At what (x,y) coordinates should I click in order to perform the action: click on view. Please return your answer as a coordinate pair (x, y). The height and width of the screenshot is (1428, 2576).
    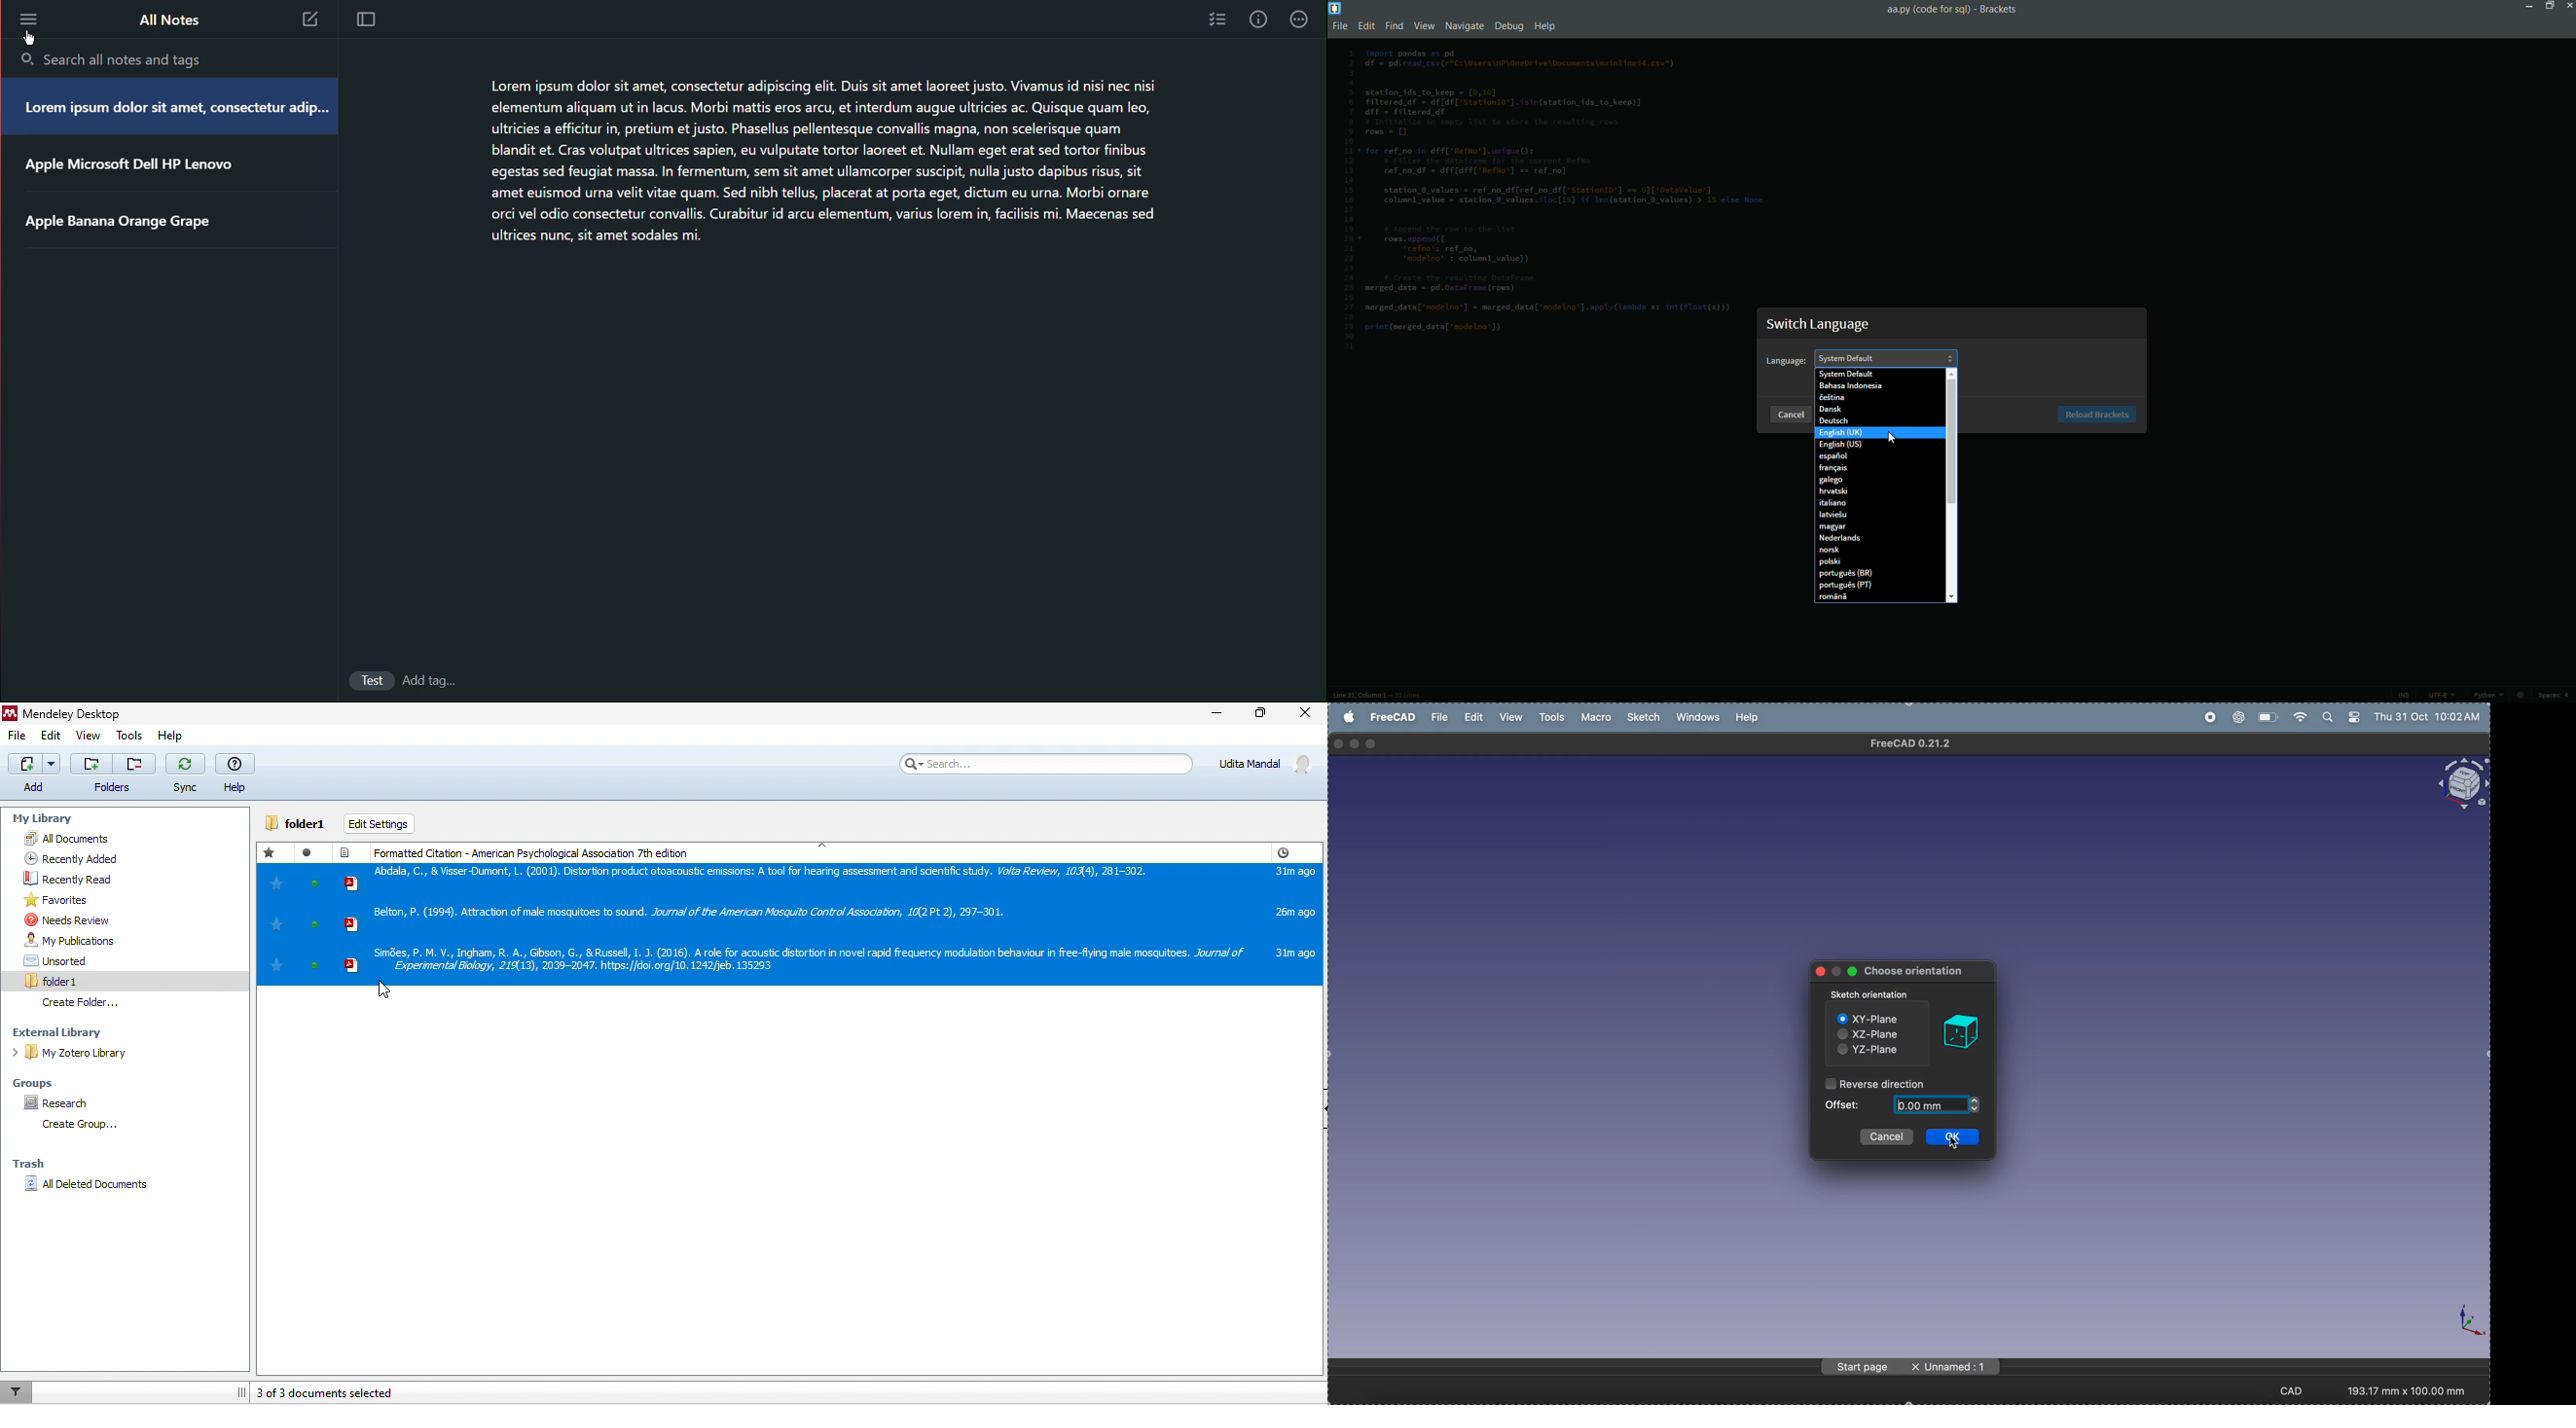
    Looking at the image, I should click on (89, 736).